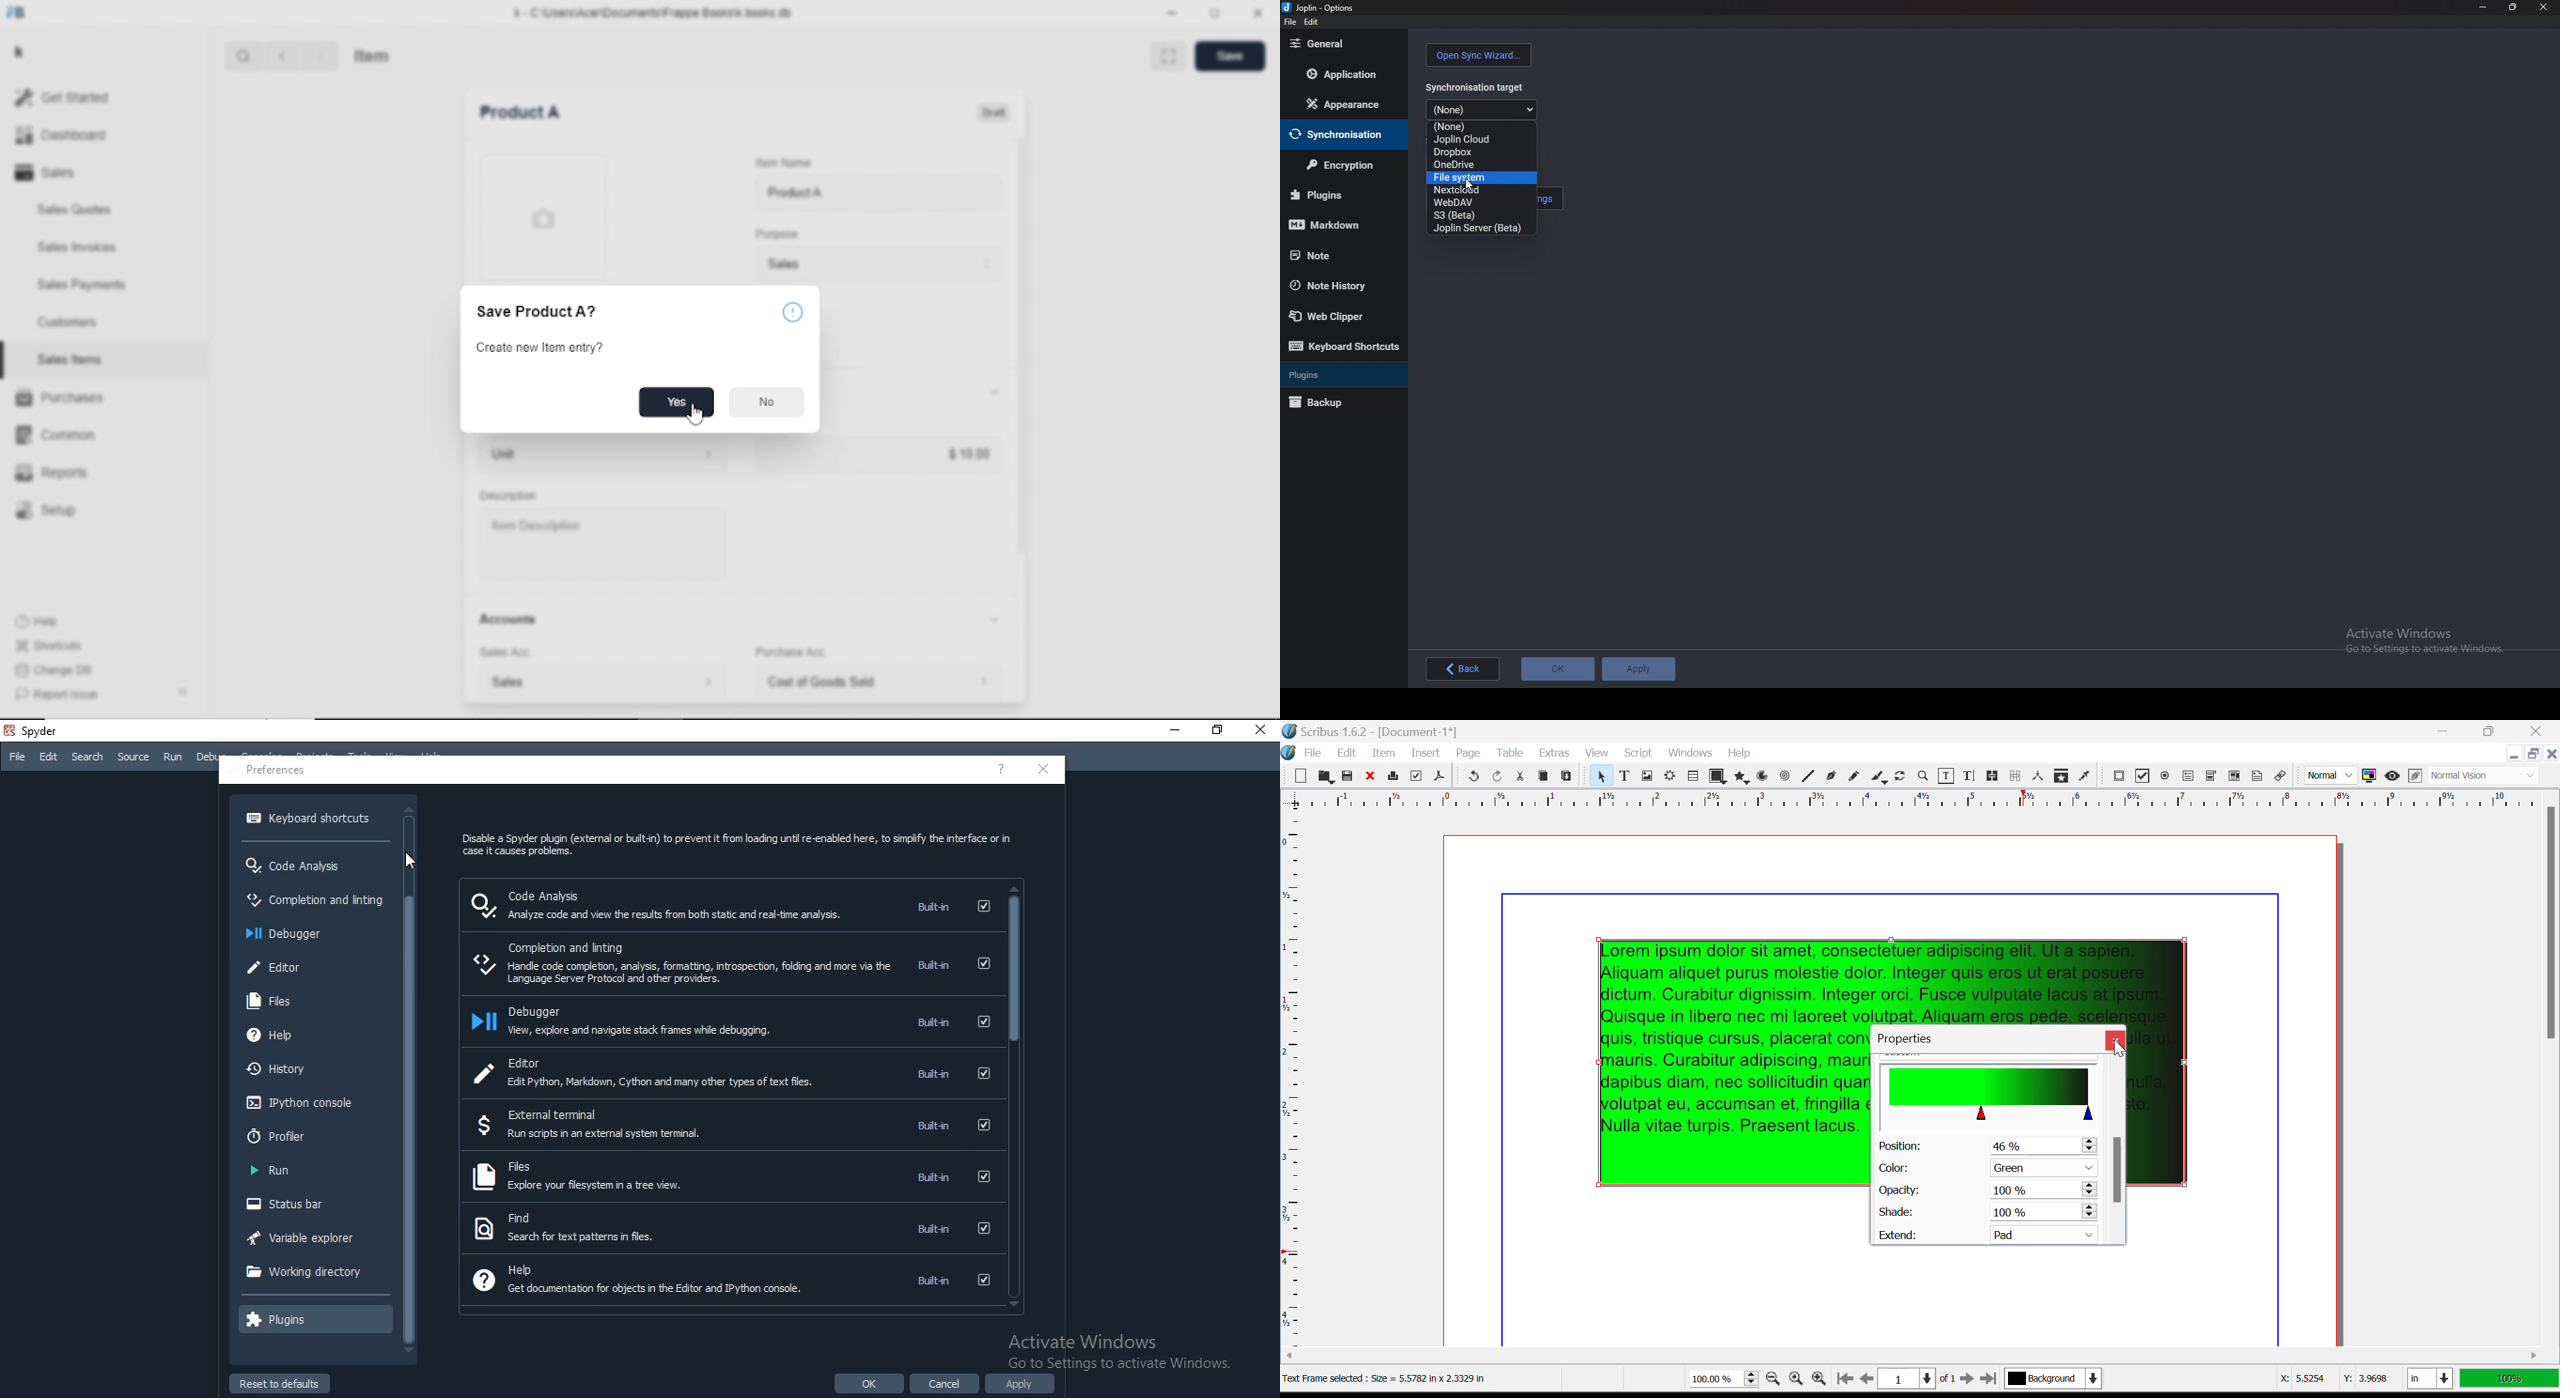  Describe the element at coordinates (1339, 104) in the screenshot. I see `Appearance` at that location.